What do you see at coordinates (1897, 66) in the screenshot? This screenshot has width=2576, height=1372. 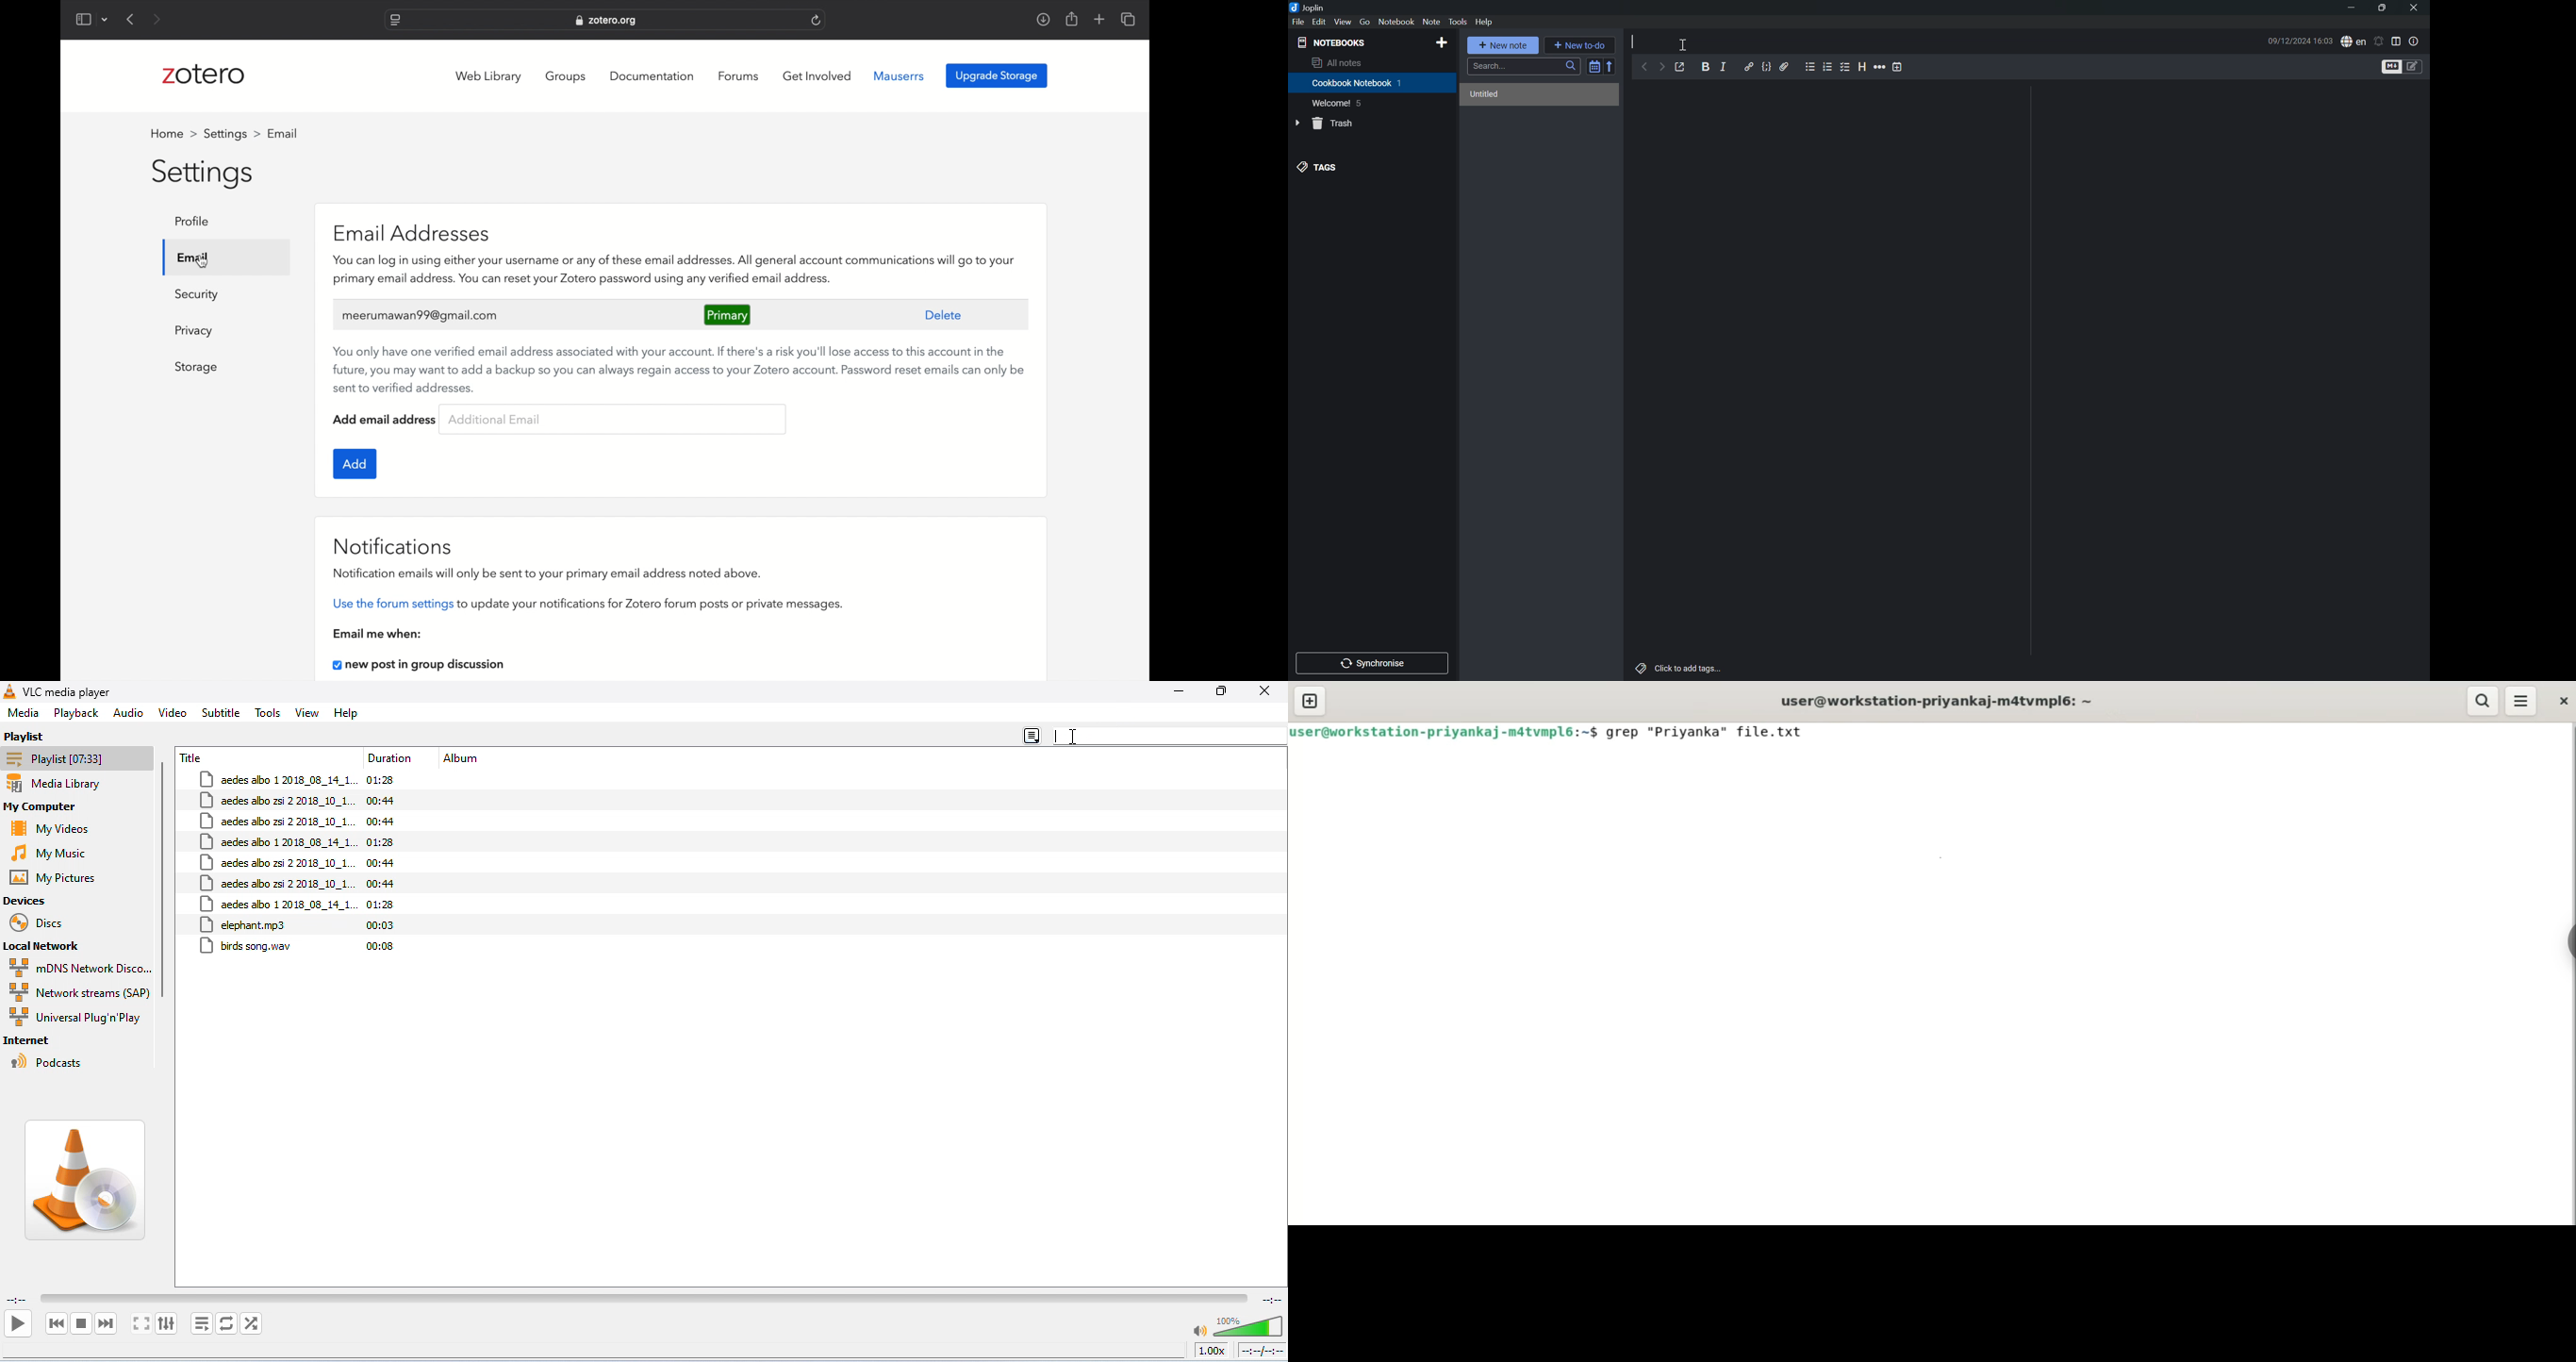 I see `Insert time` at bounding box center [1897, 66].